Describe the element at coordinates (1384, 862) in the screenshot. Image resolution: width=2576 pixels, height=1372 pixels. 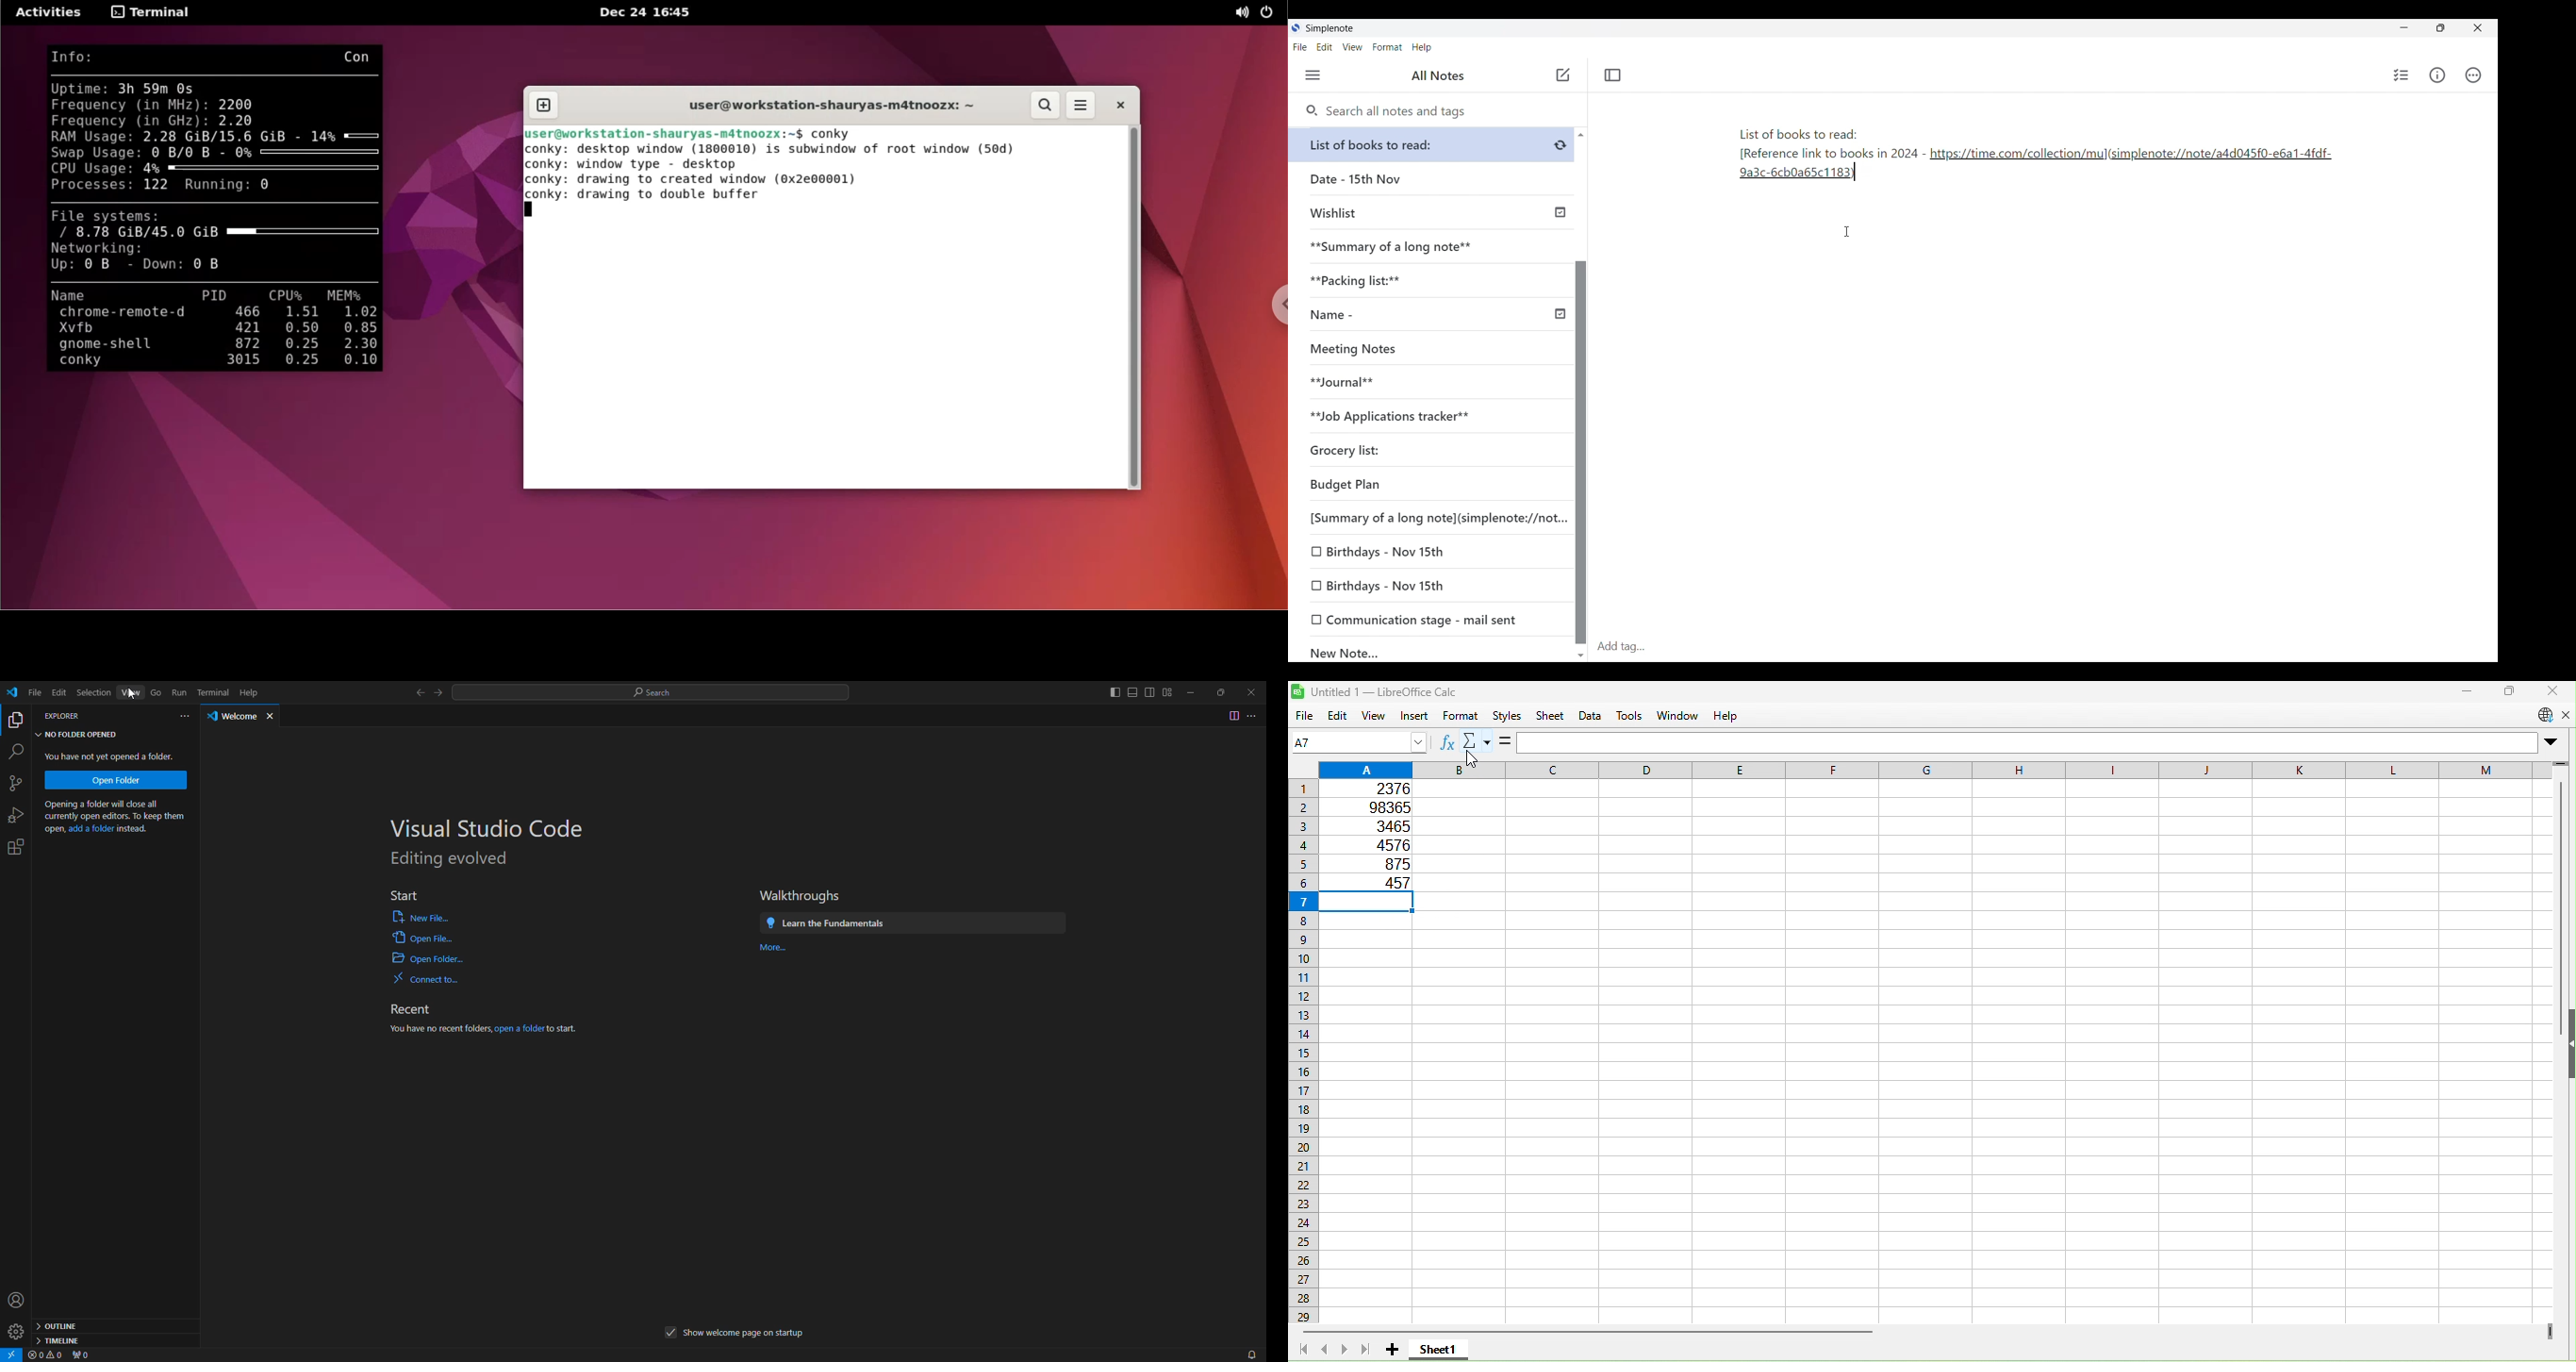
I see `875` at that location.